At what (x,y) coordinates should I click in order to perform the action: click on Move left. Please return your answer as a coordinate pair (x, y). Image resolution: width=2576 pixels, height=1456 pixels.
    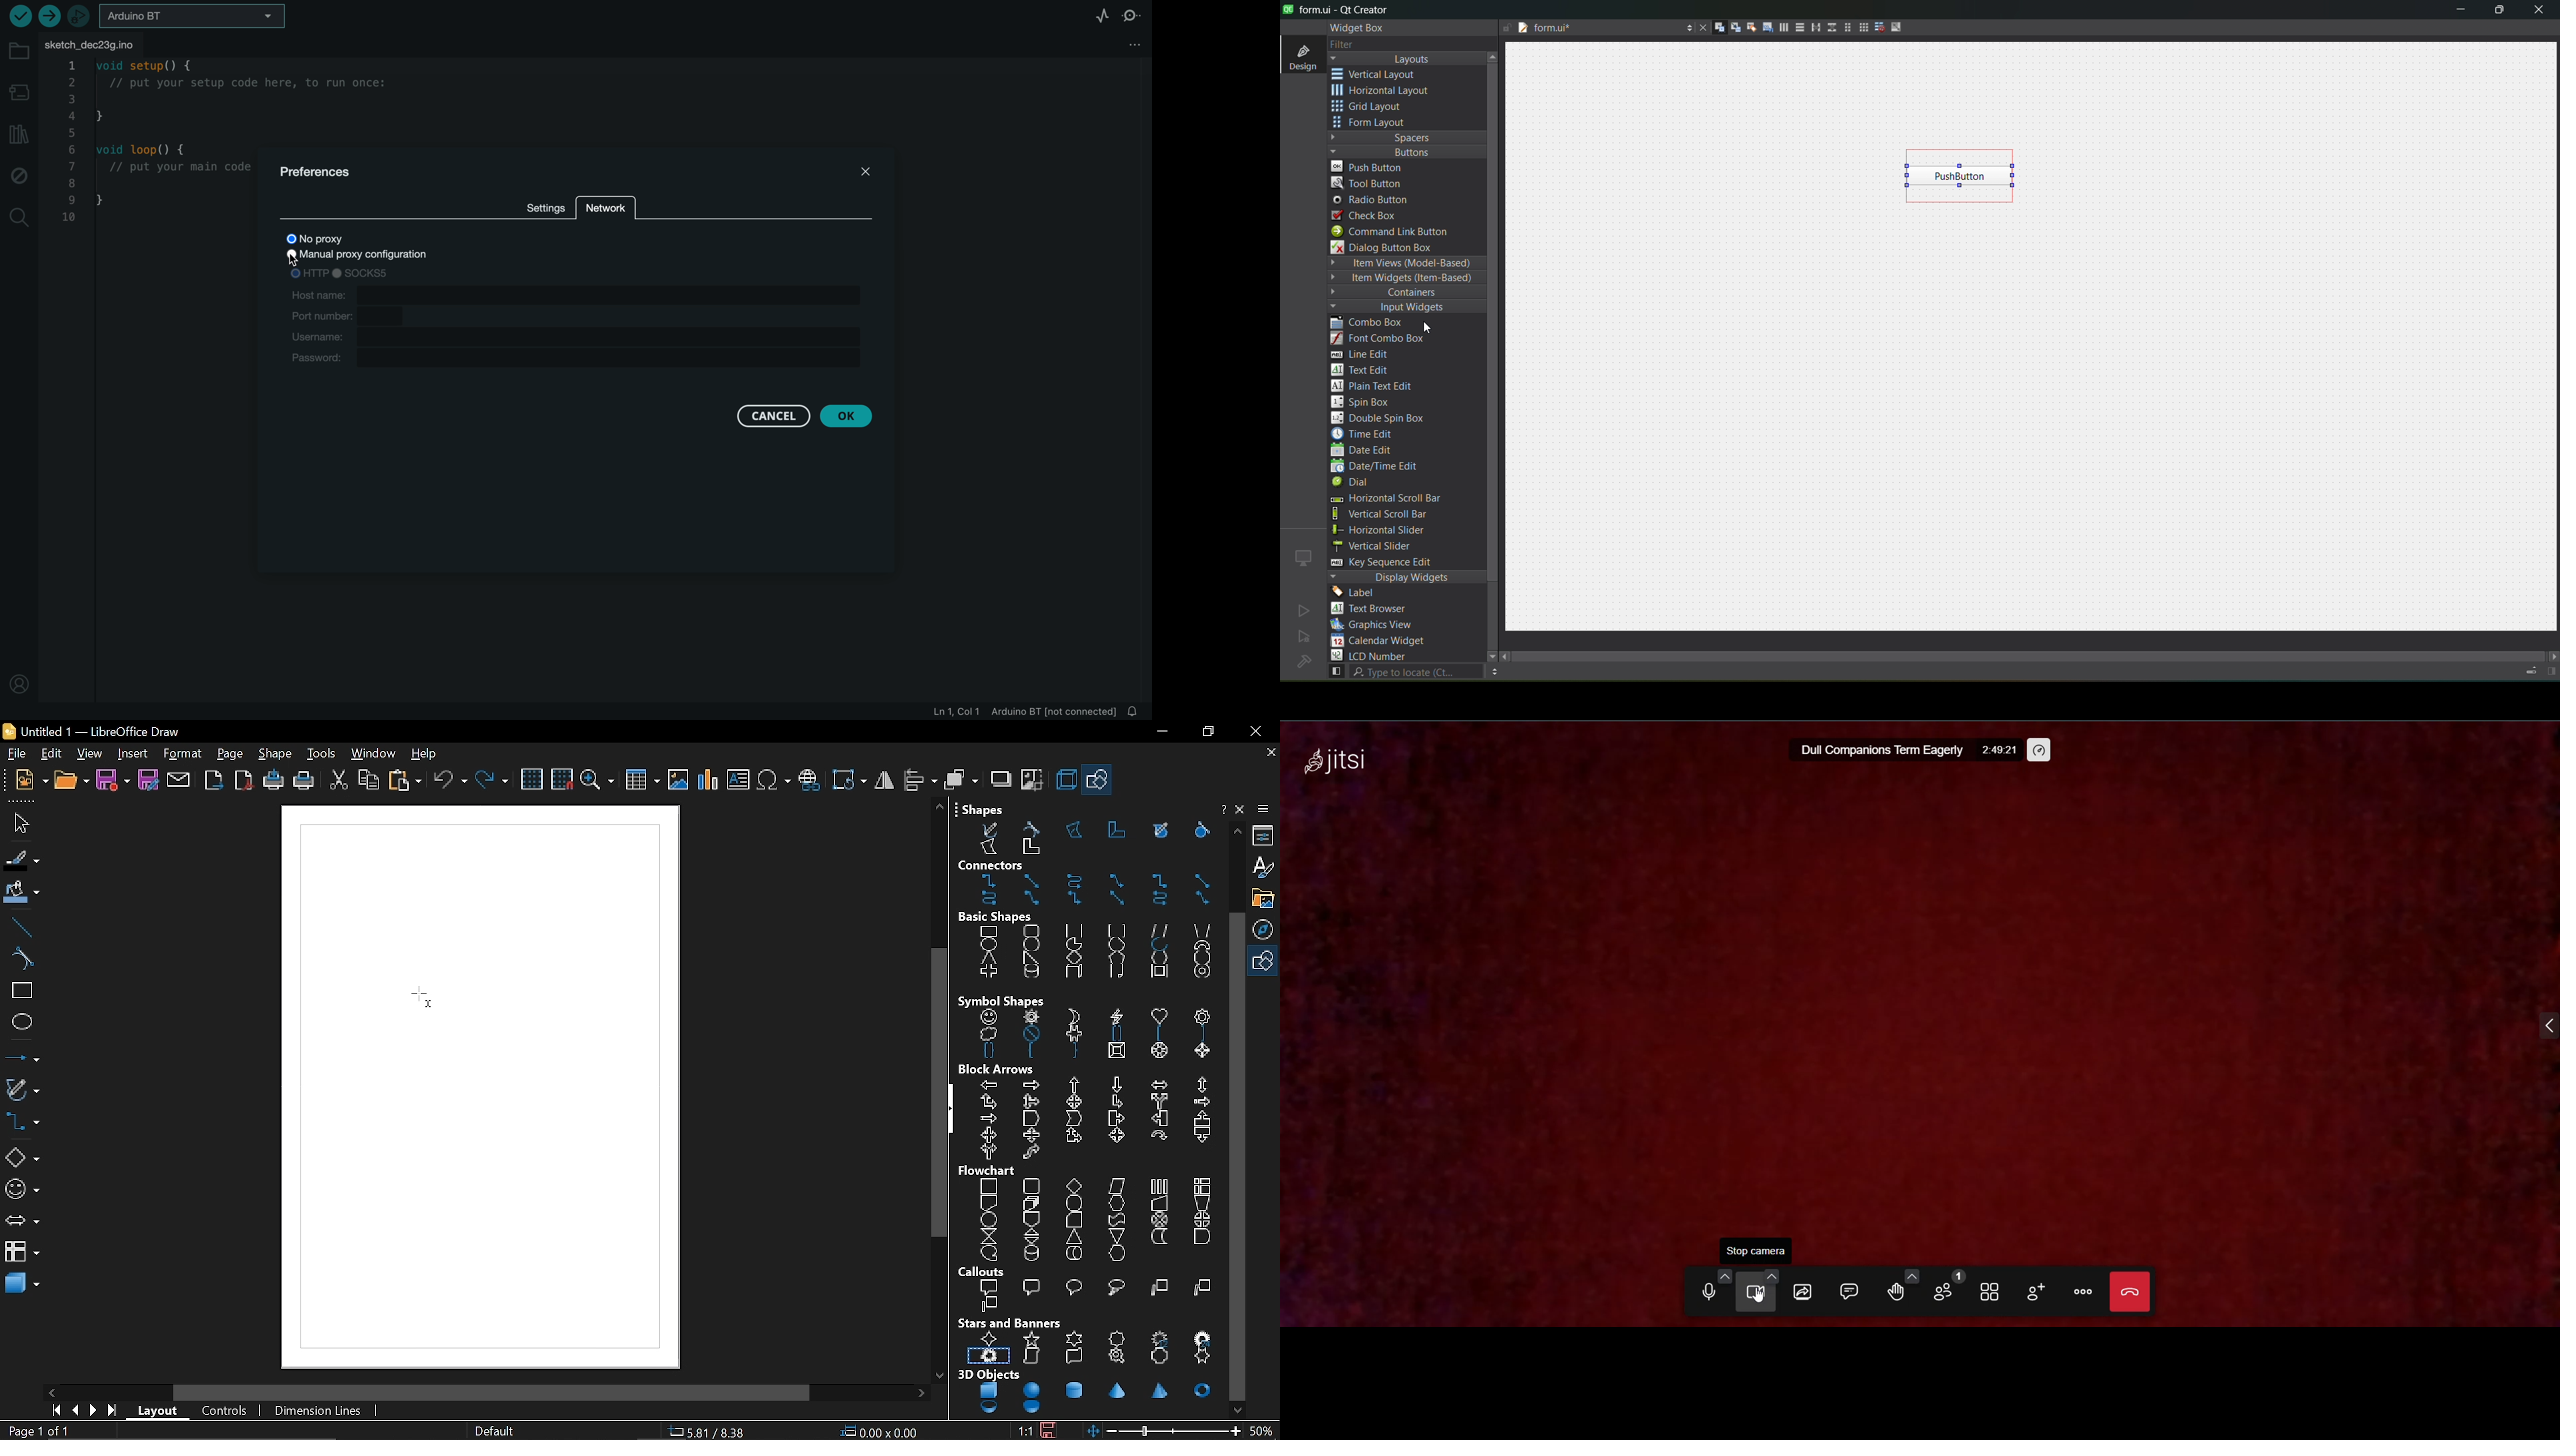
    Looking at the image, I should click on (51, 1392).